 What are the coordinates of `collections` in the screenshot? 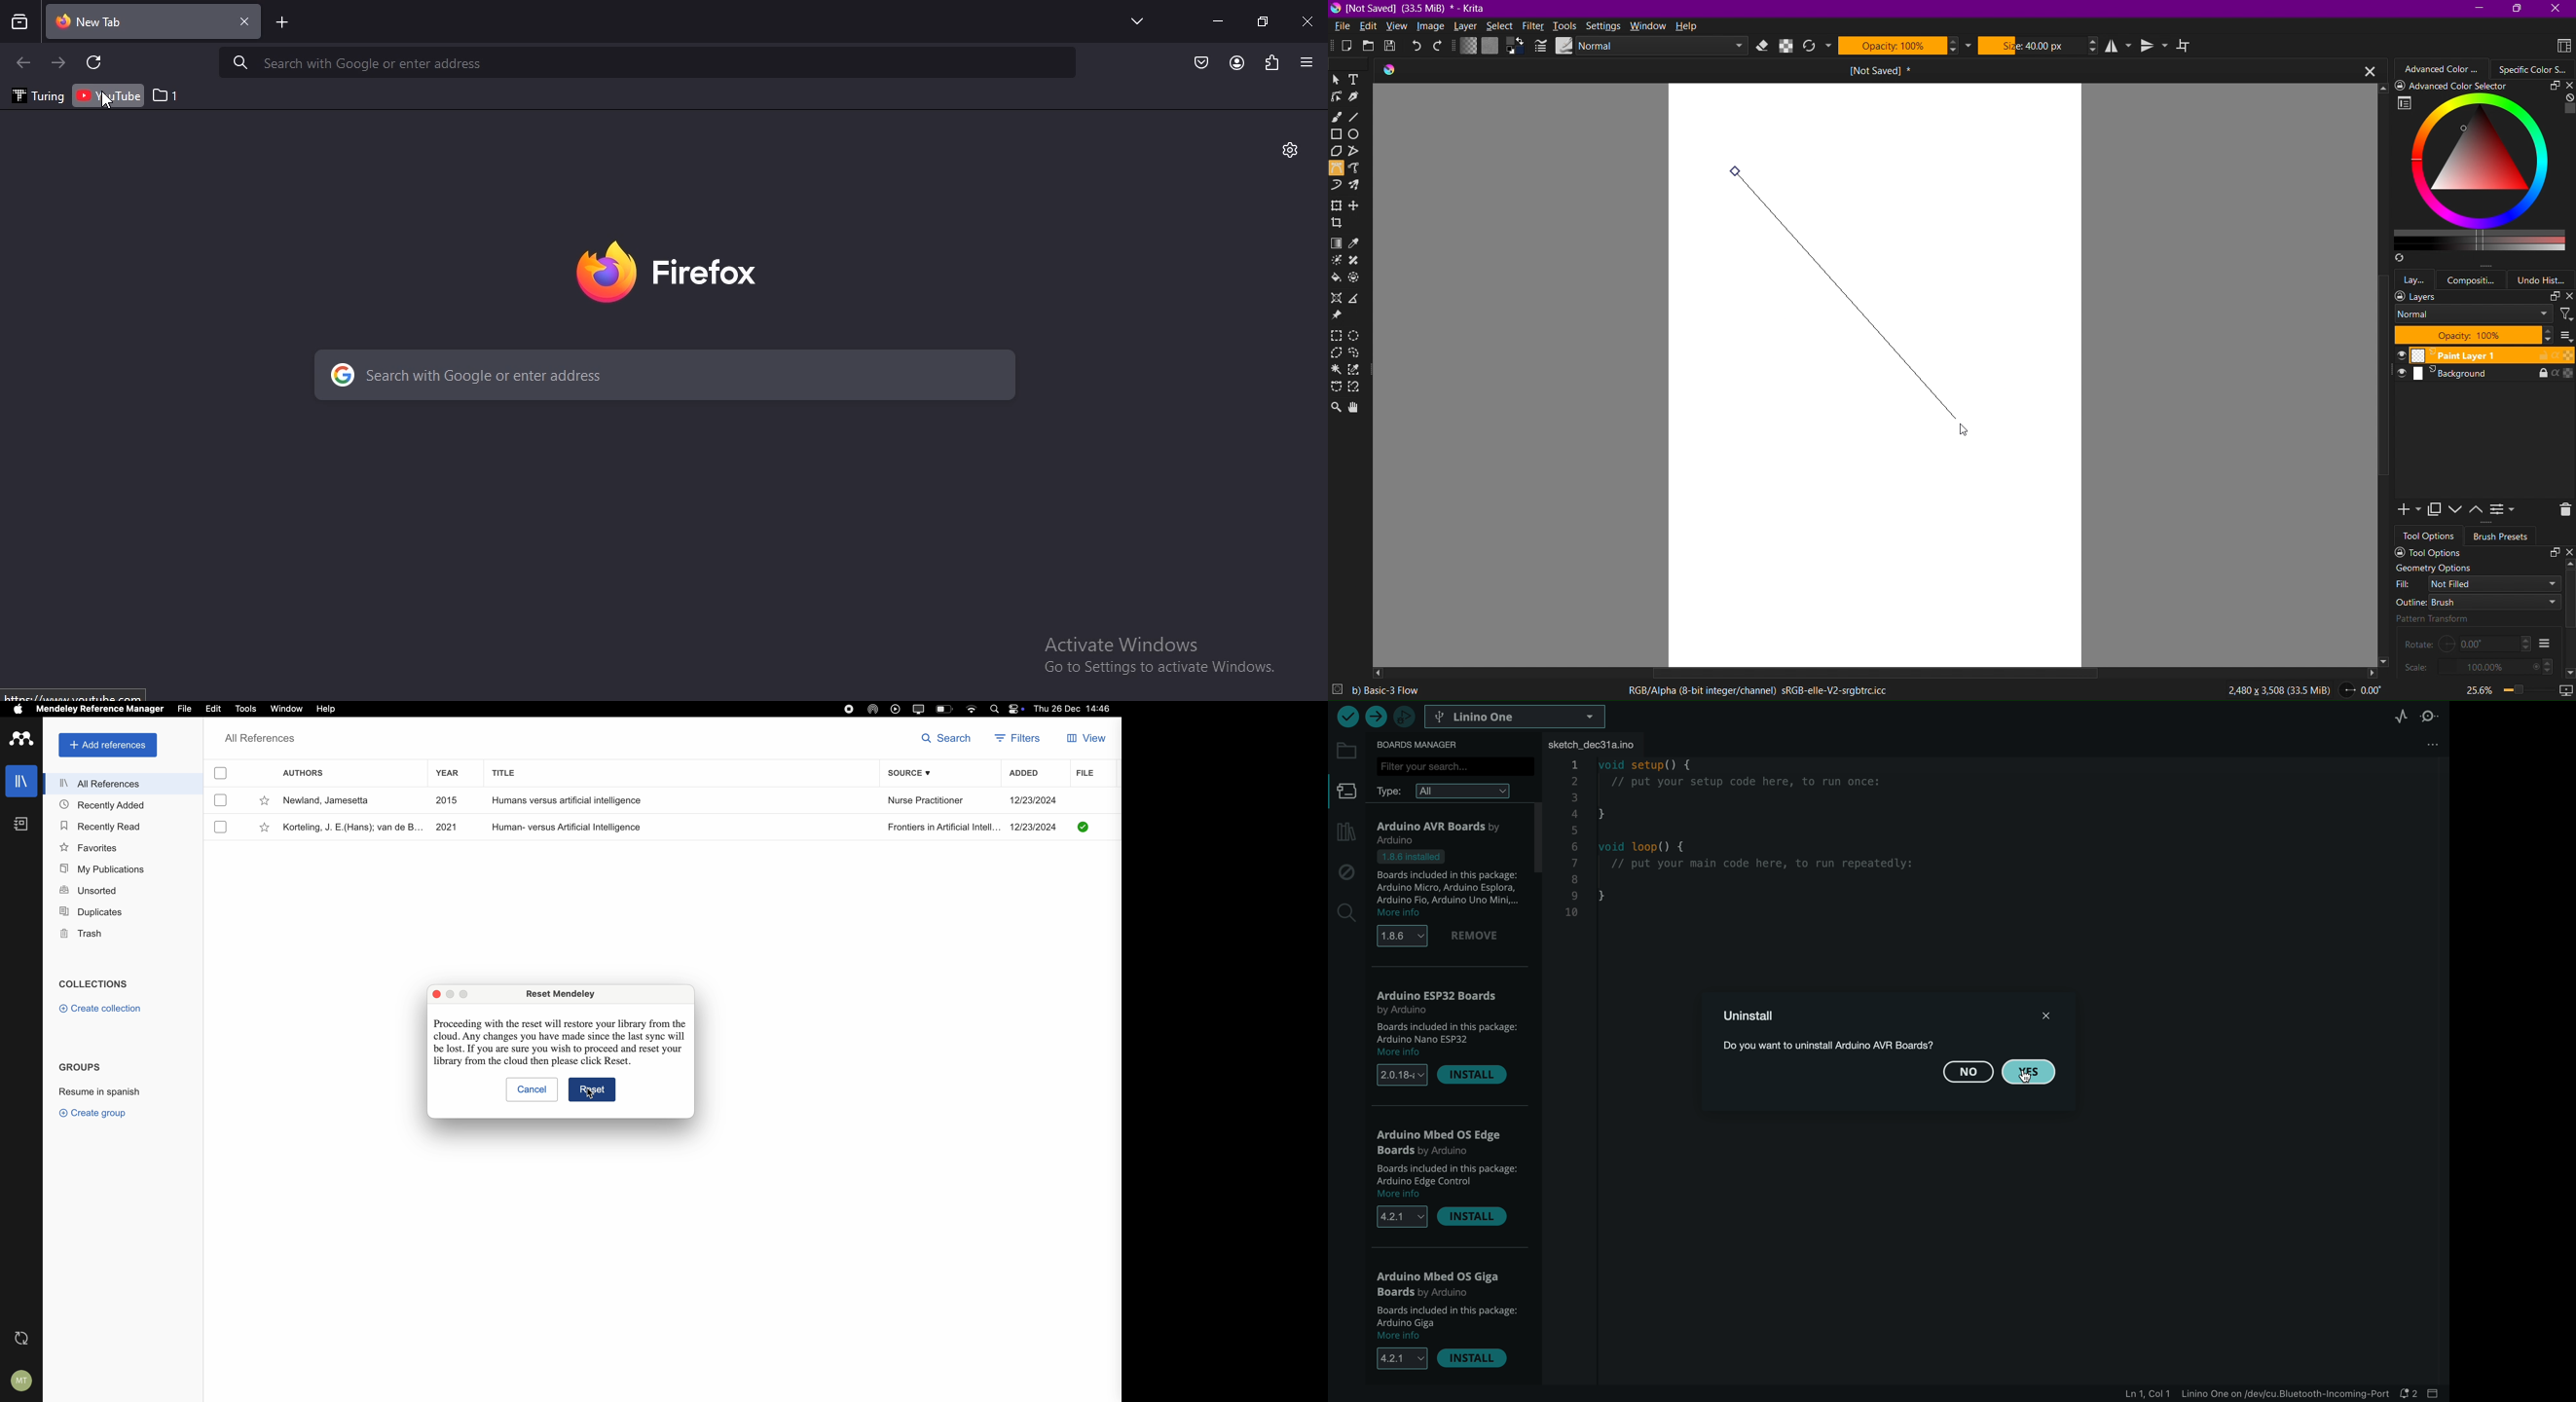 It's located at (94, 984).